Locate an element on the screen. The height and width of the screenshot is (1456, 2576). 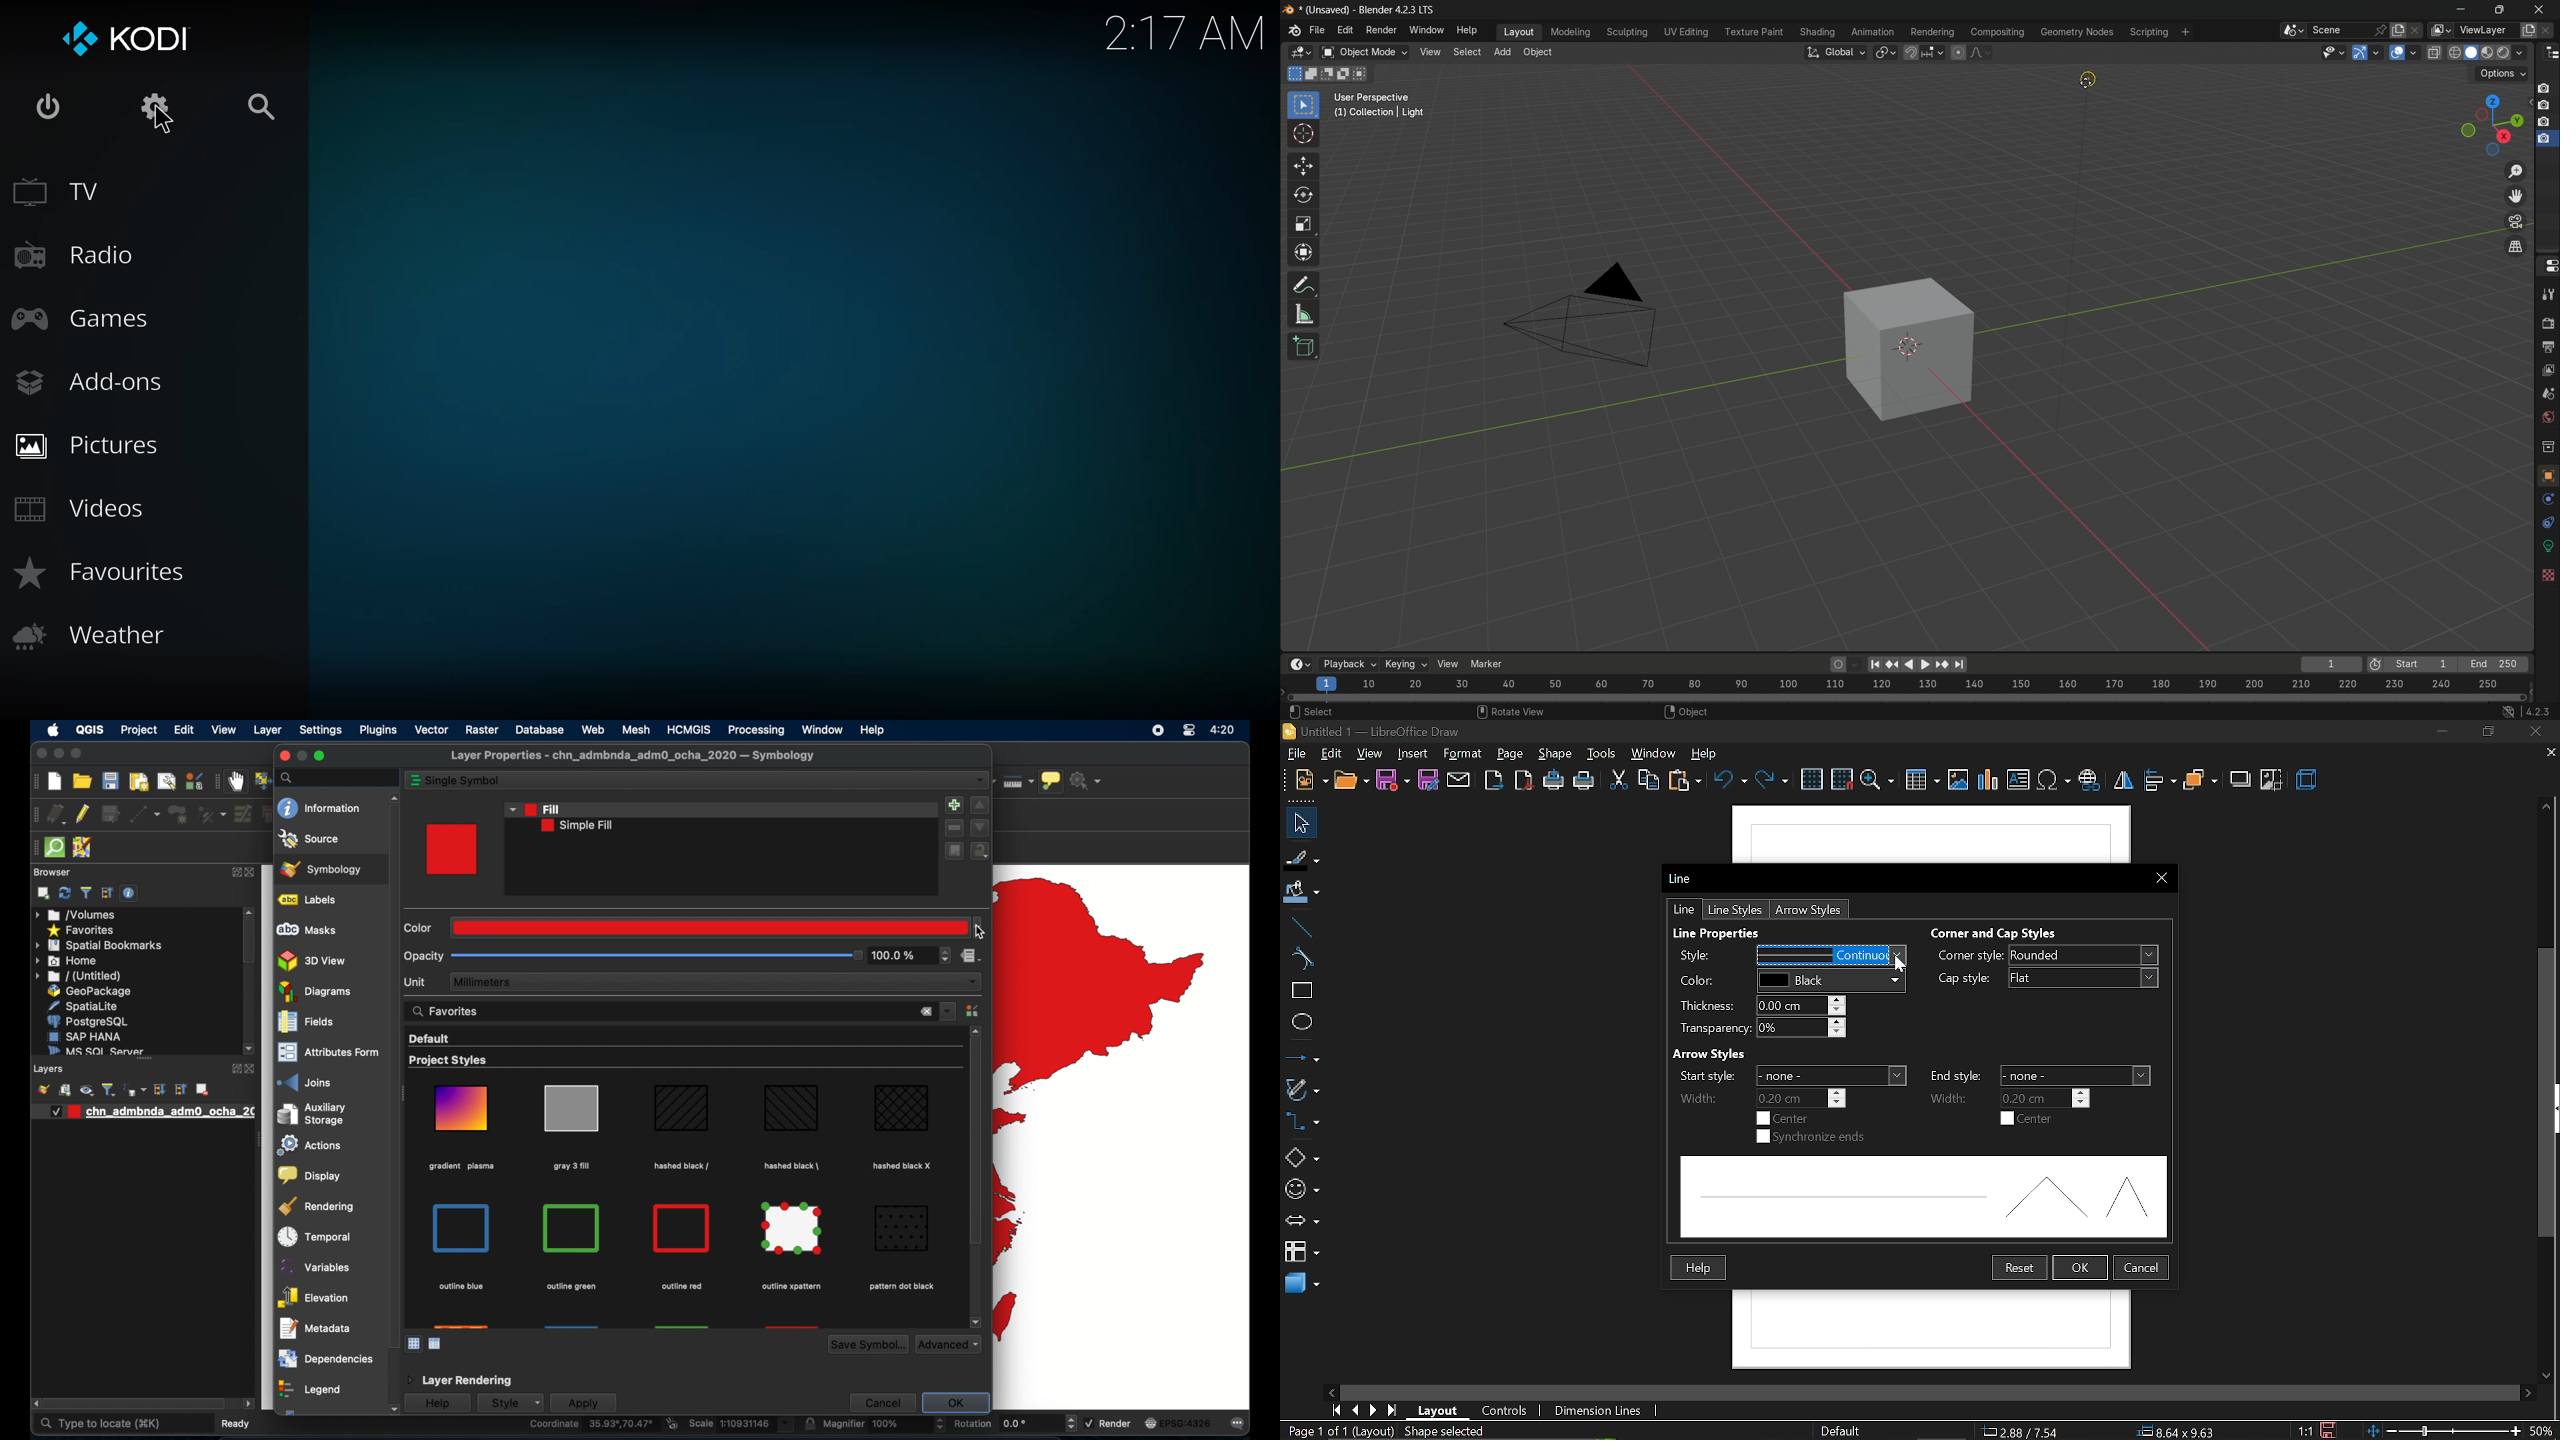
select is located at coordinates (1299, 824).